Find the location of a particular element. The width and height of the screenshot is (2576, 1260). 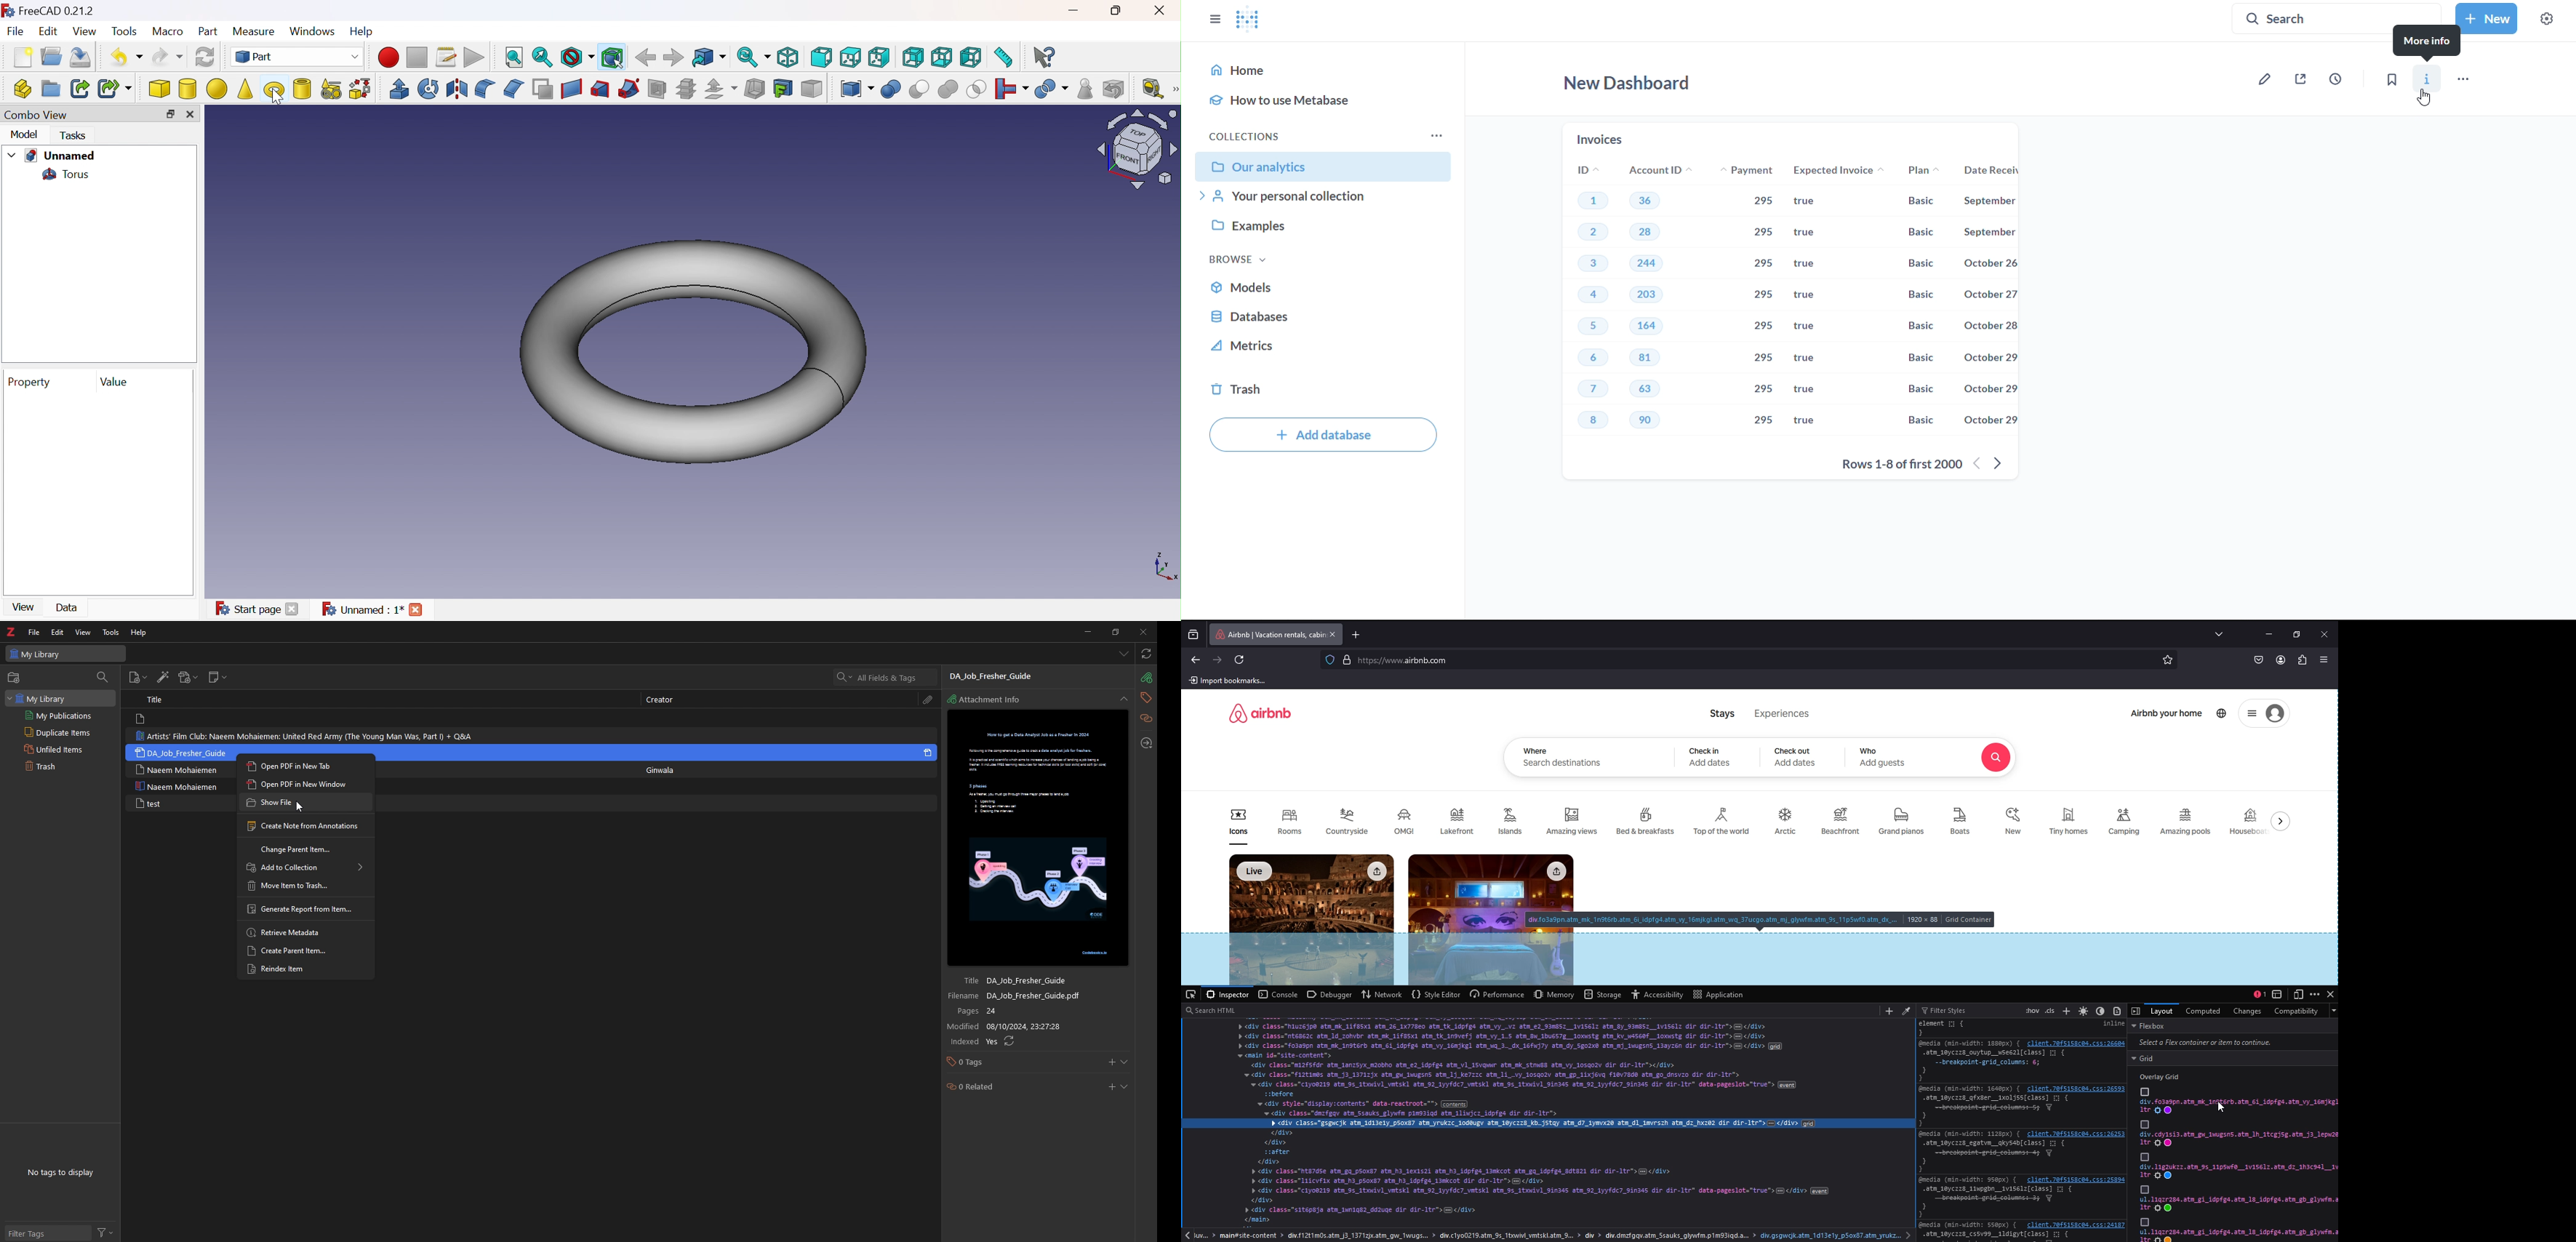

back is located at coordinates (1196, 660).